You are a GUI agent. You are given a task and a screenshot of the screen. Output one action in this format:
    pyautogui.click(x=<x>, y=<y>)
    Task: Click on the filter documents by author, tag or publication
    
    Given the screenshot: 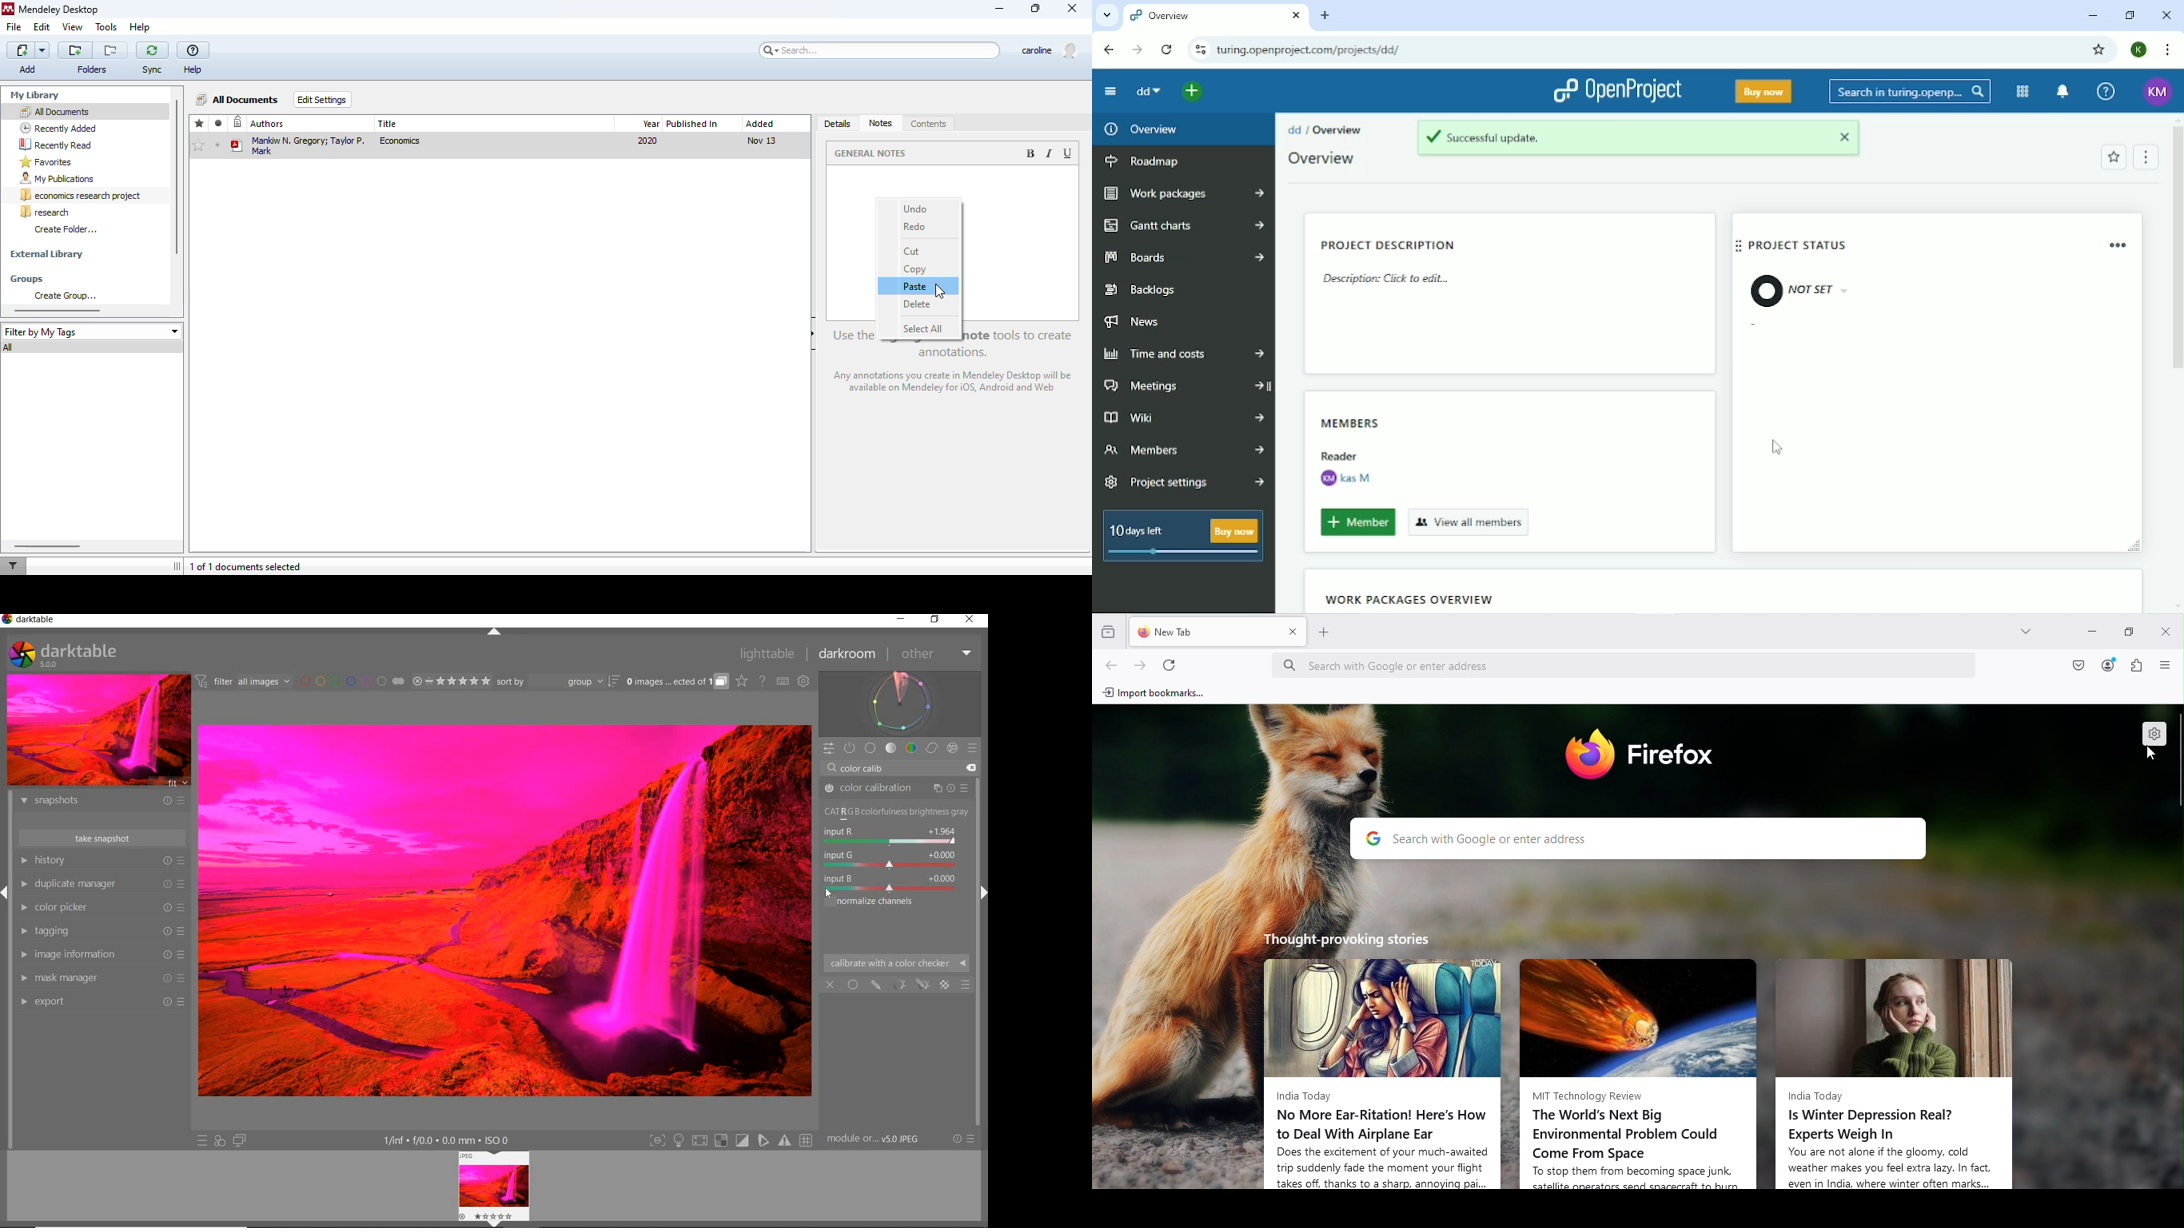 What is the action you would take?
    pyautogui.click(x=12, y=567)
    